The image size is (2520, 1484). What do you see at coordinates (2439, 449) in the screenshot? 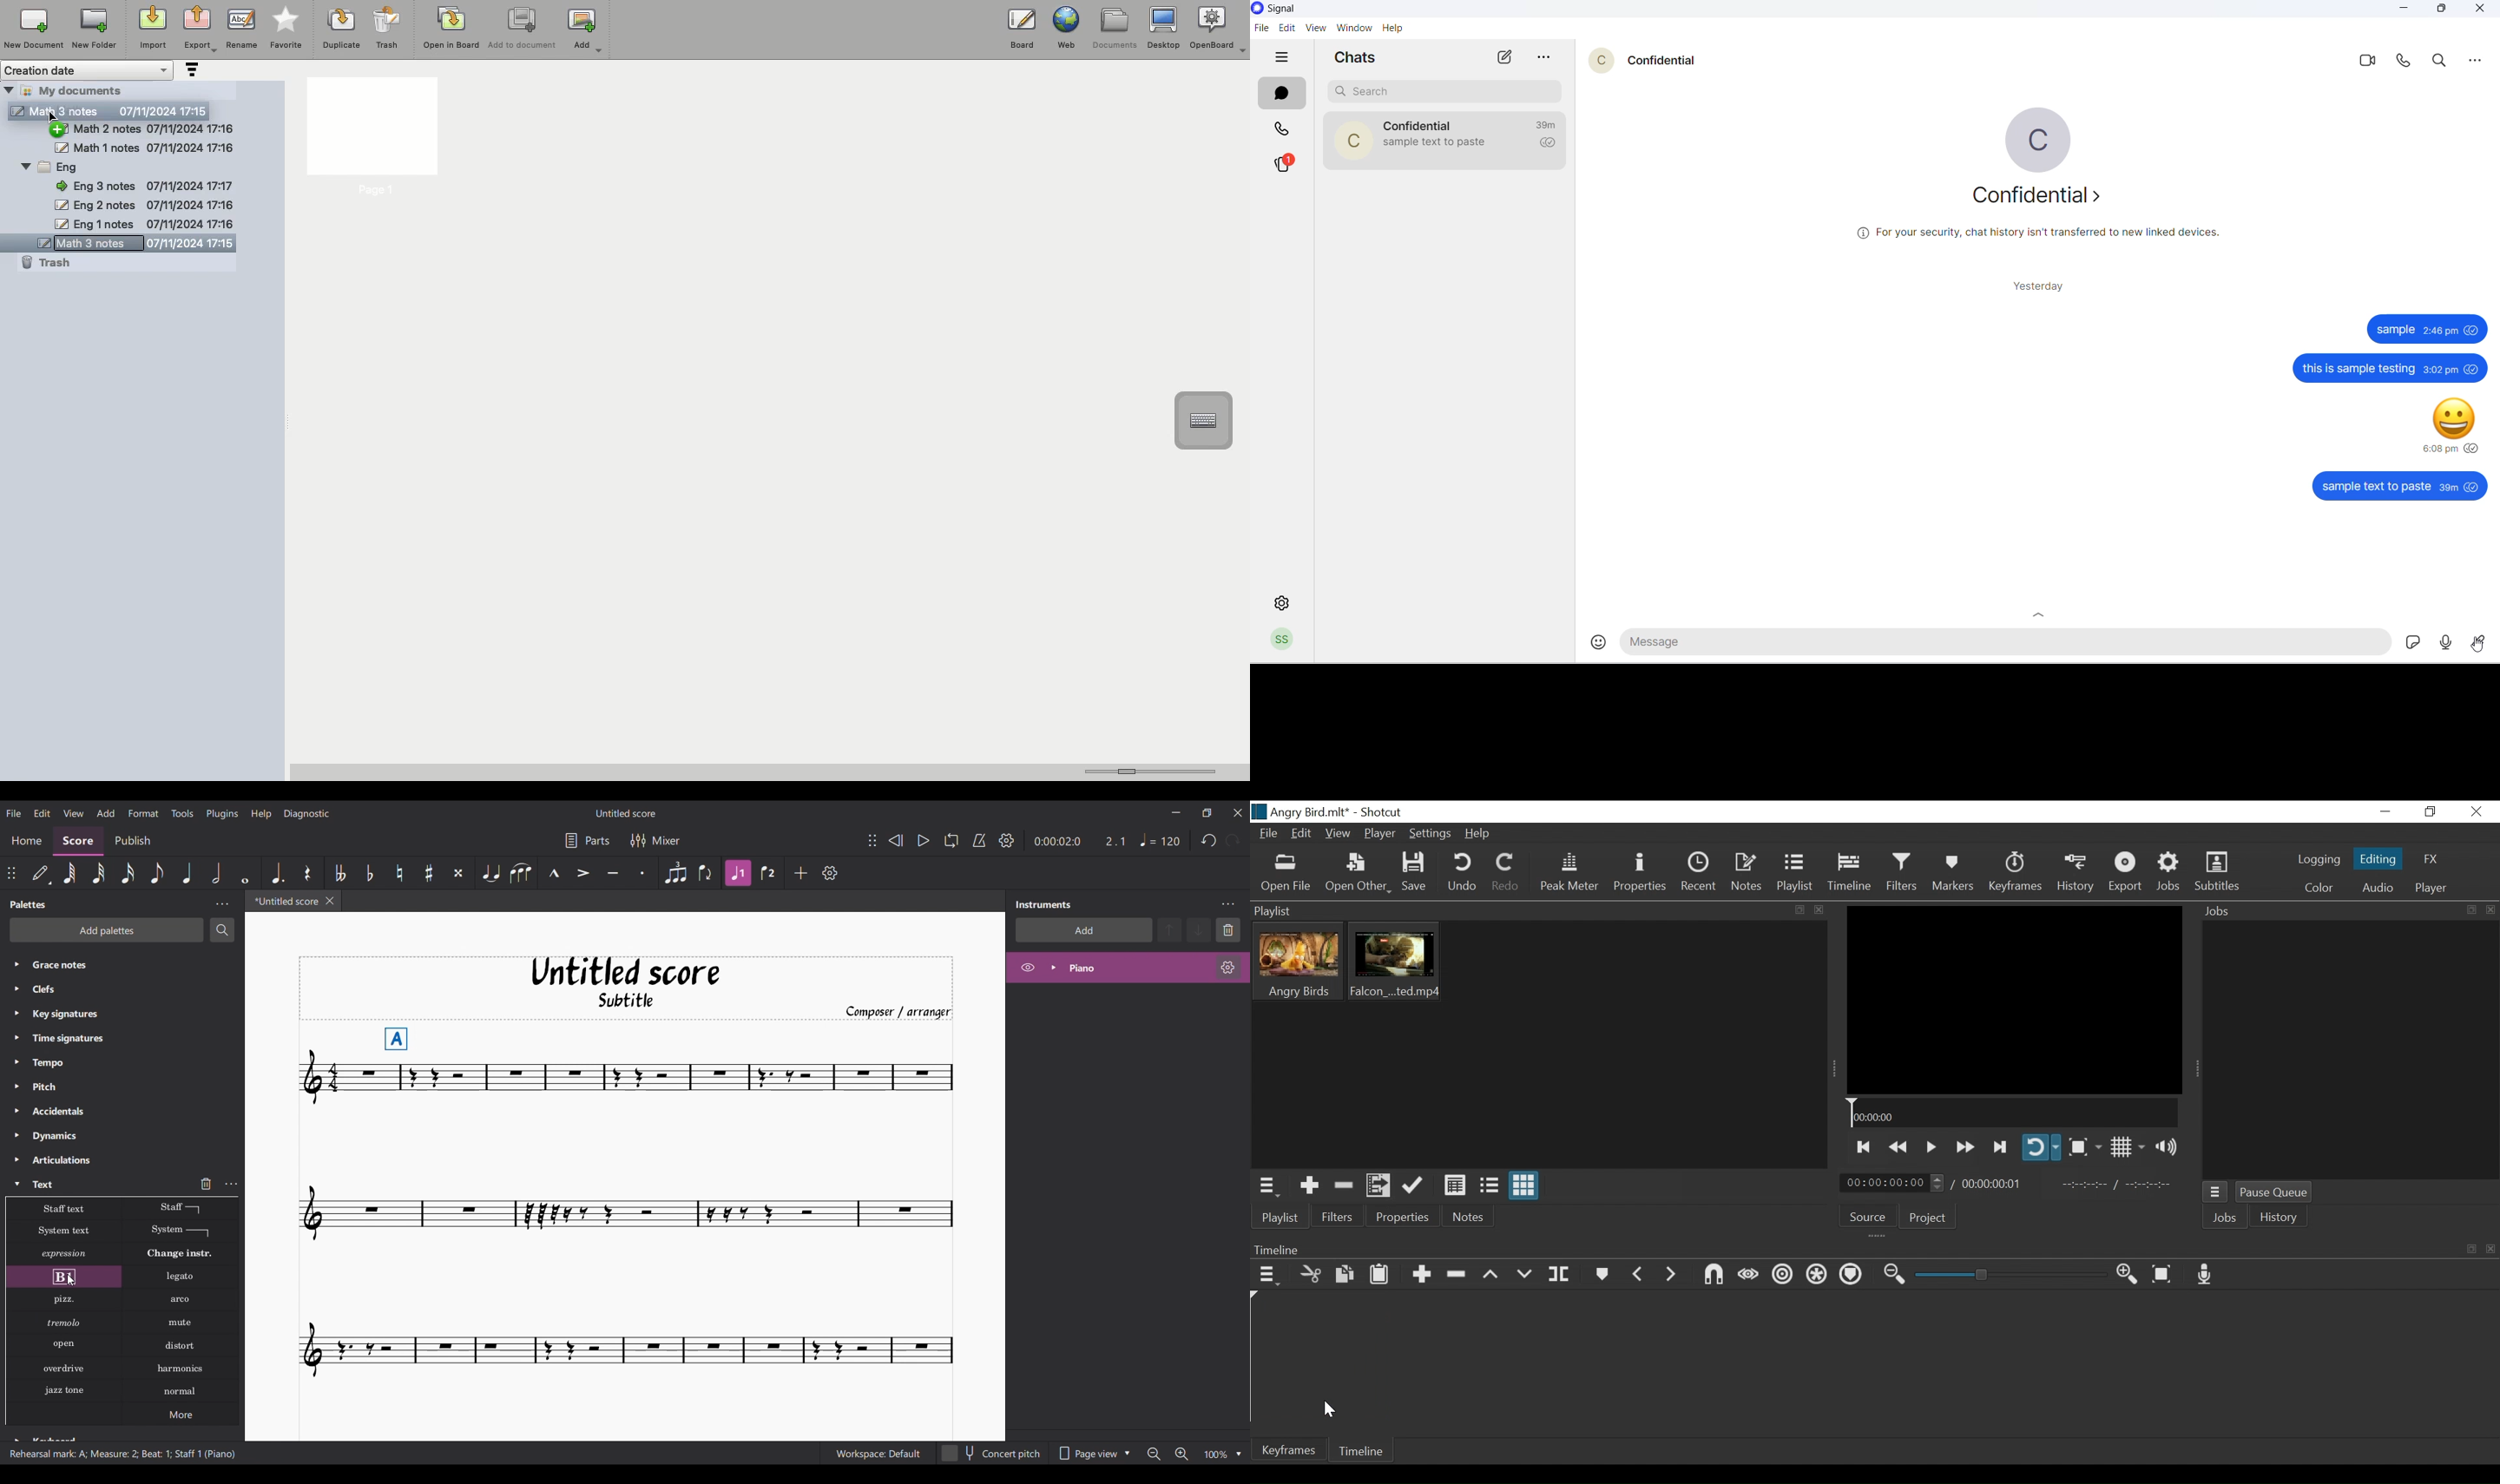
I see `6:06 pm` at bounding box center [2439, 449].